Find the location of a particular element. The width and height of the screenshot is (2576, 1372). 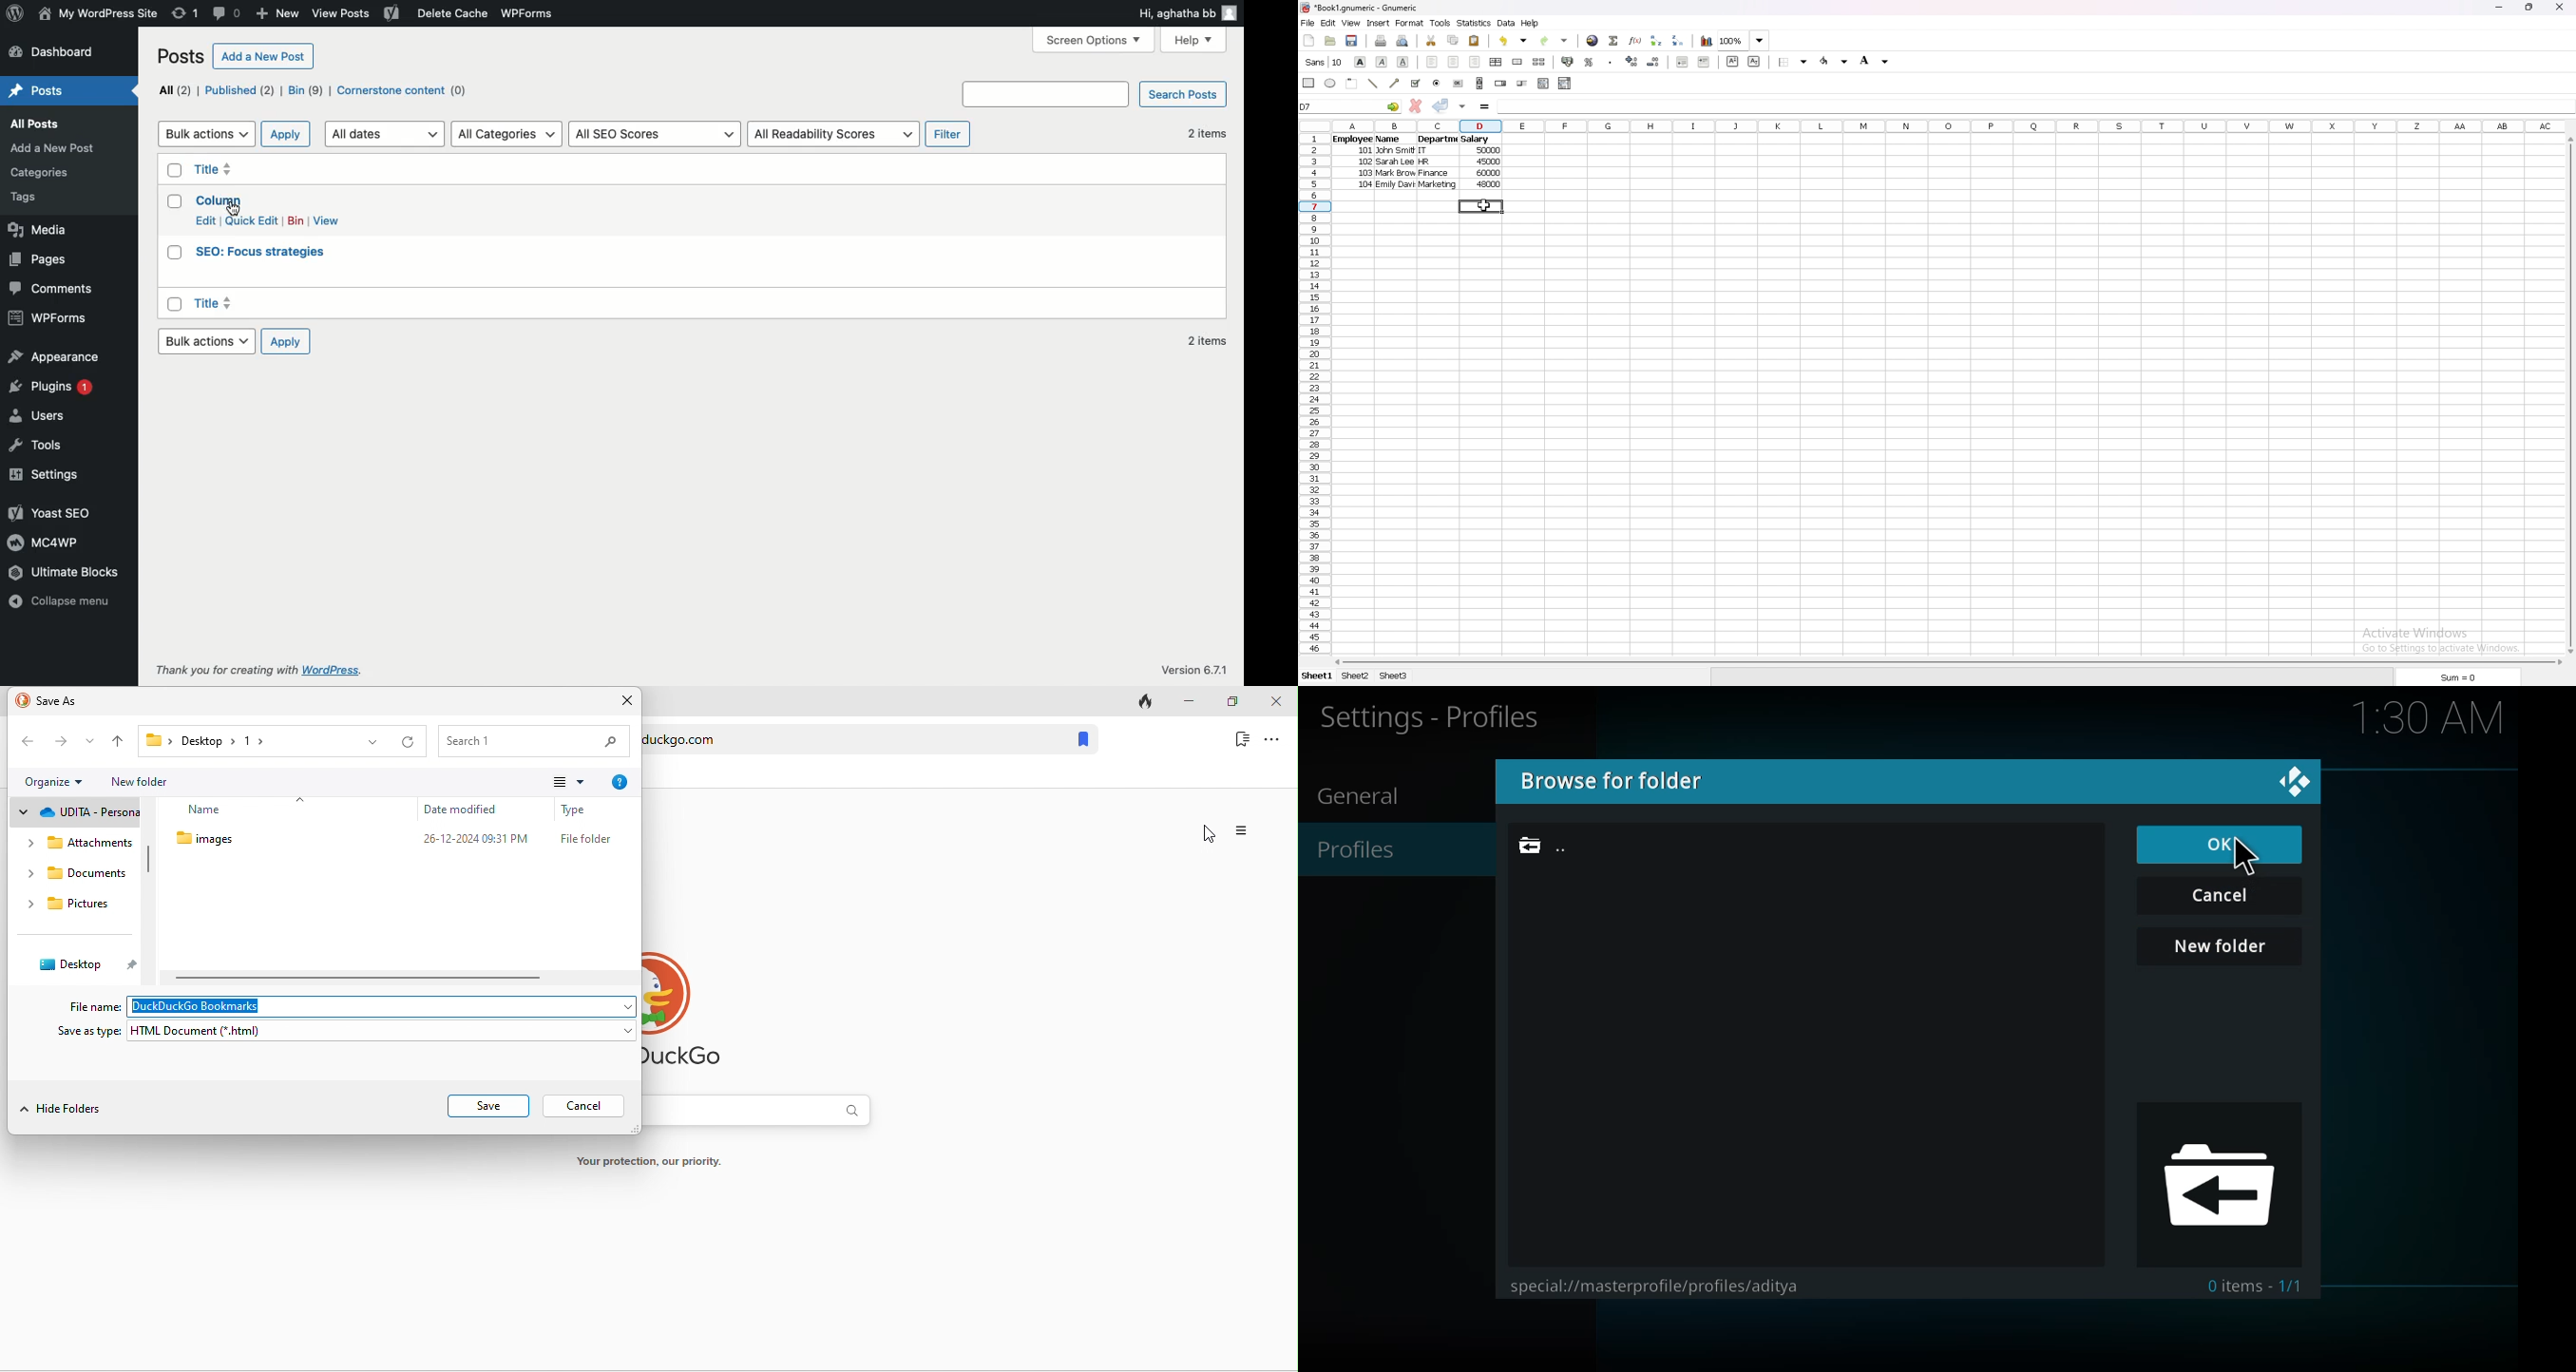

profiles is located at coordinates (1436, 718).